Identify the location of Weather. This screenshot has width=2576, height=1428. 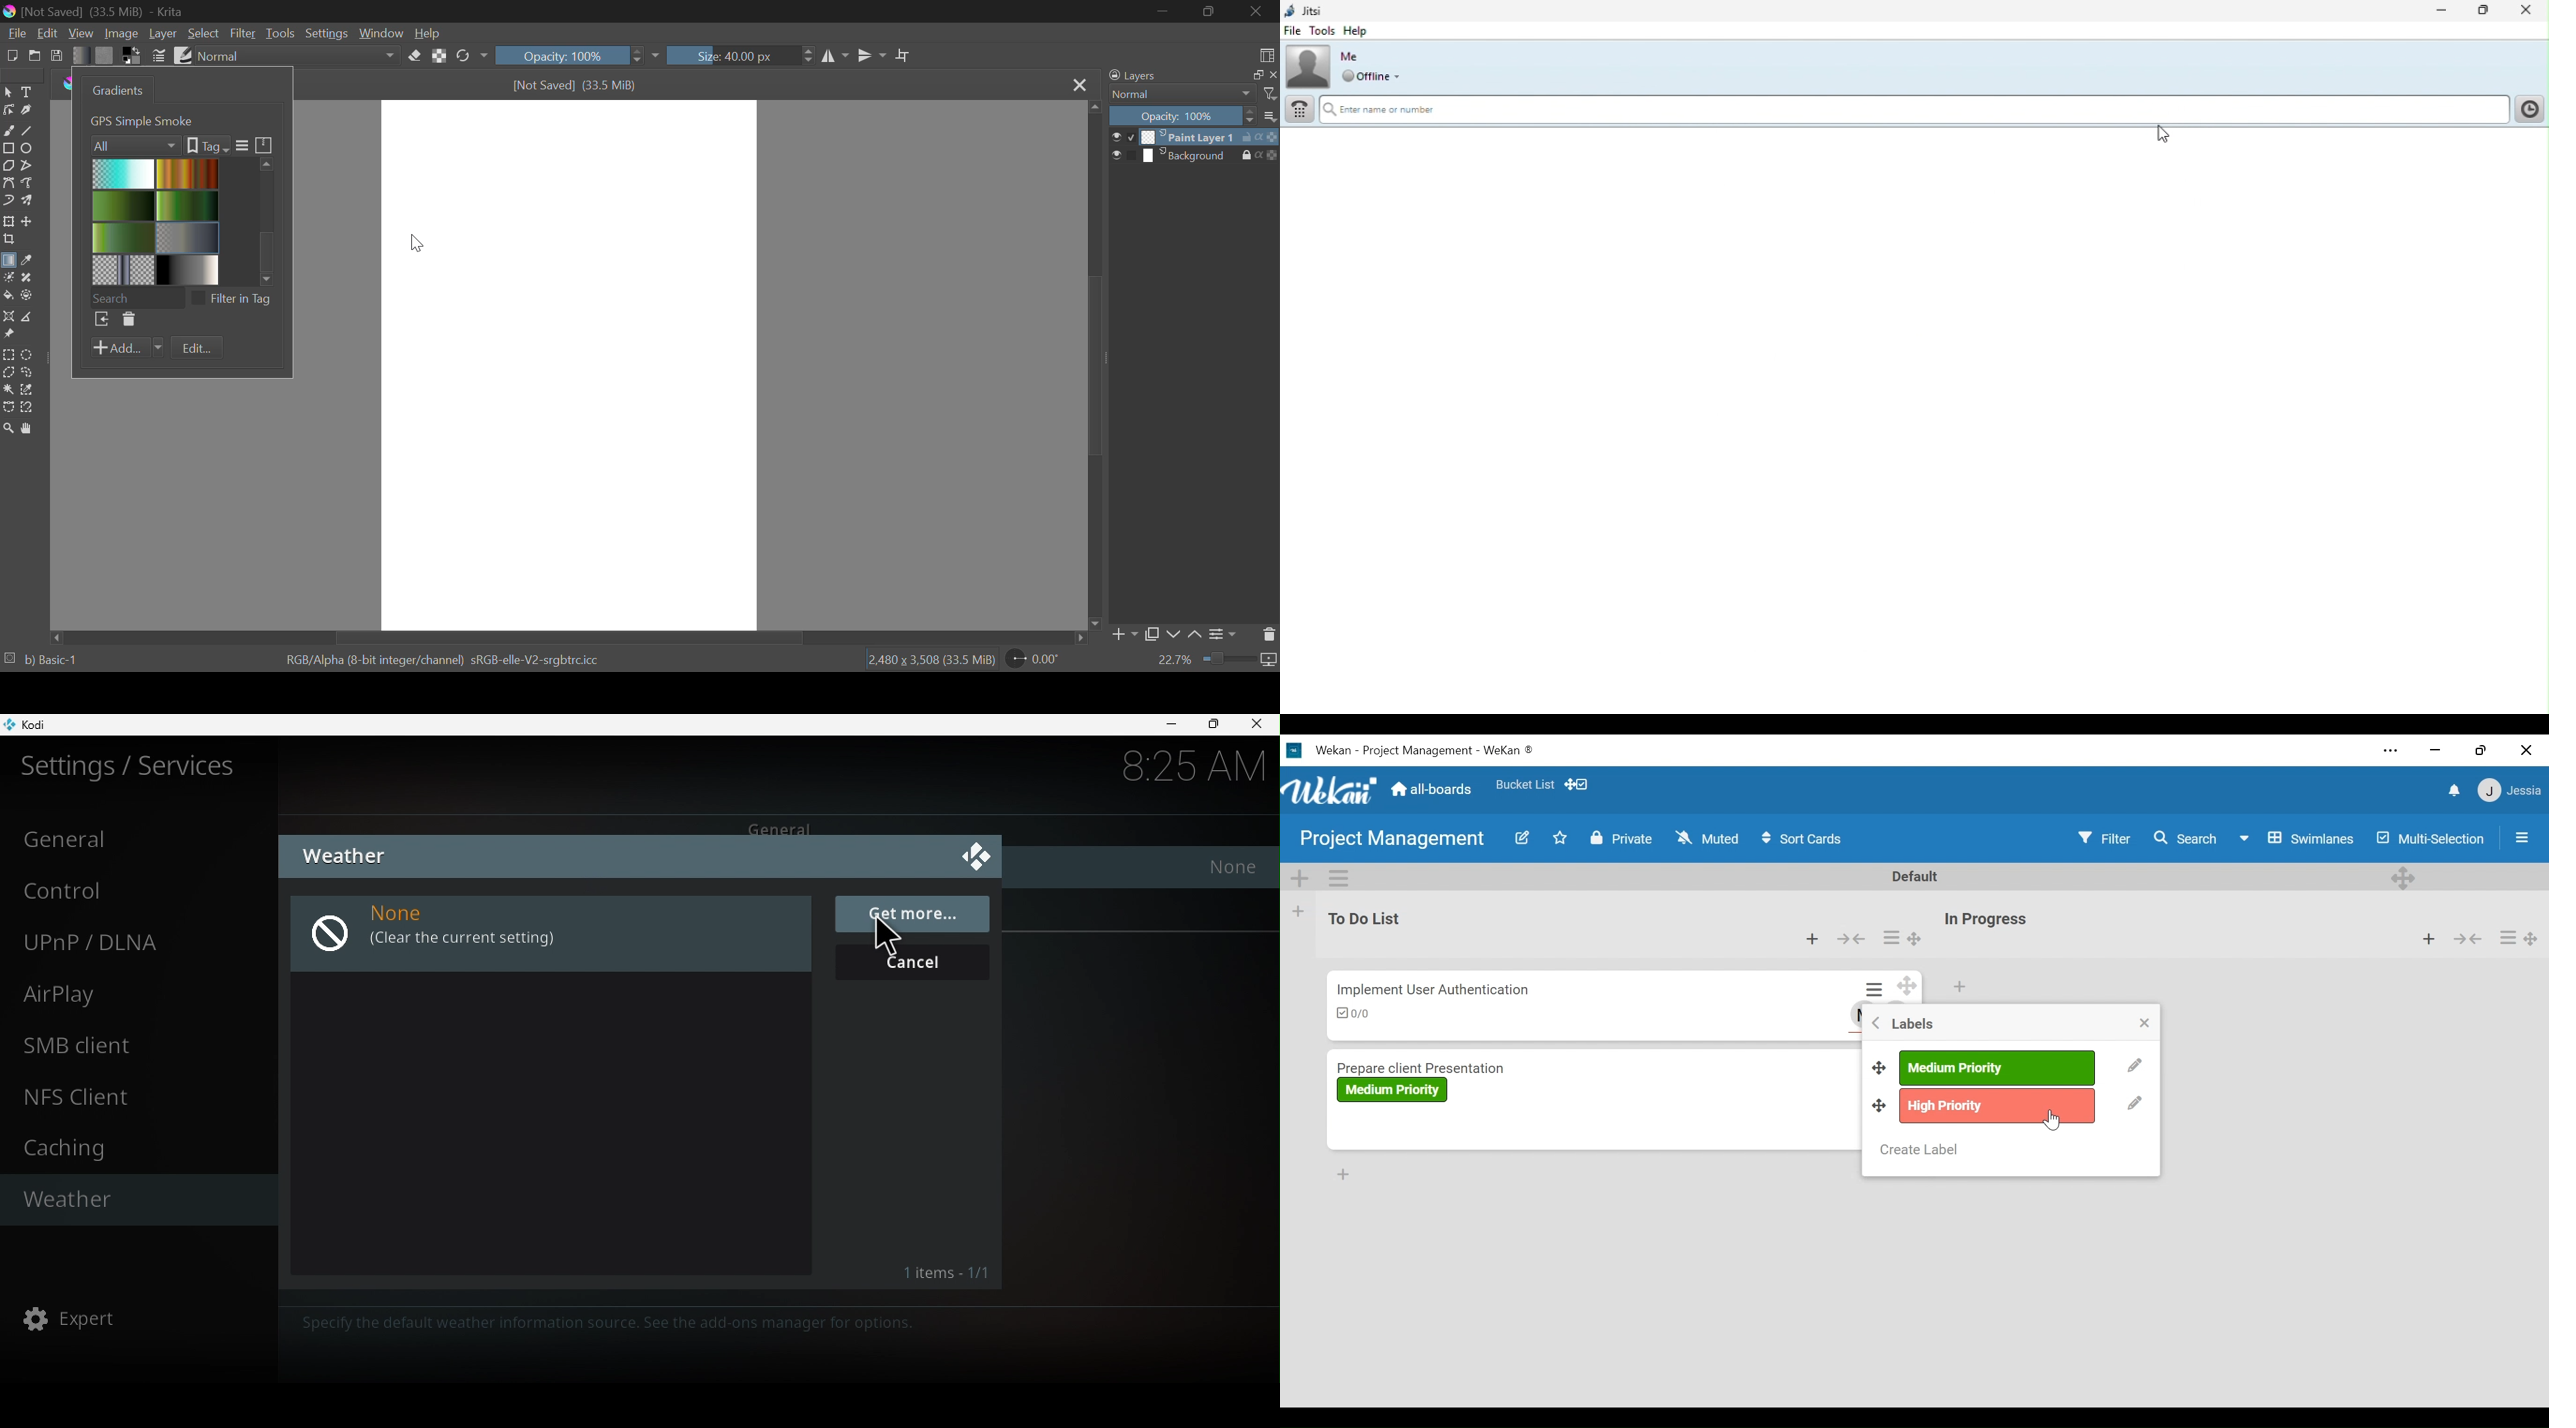
(132, 1198).